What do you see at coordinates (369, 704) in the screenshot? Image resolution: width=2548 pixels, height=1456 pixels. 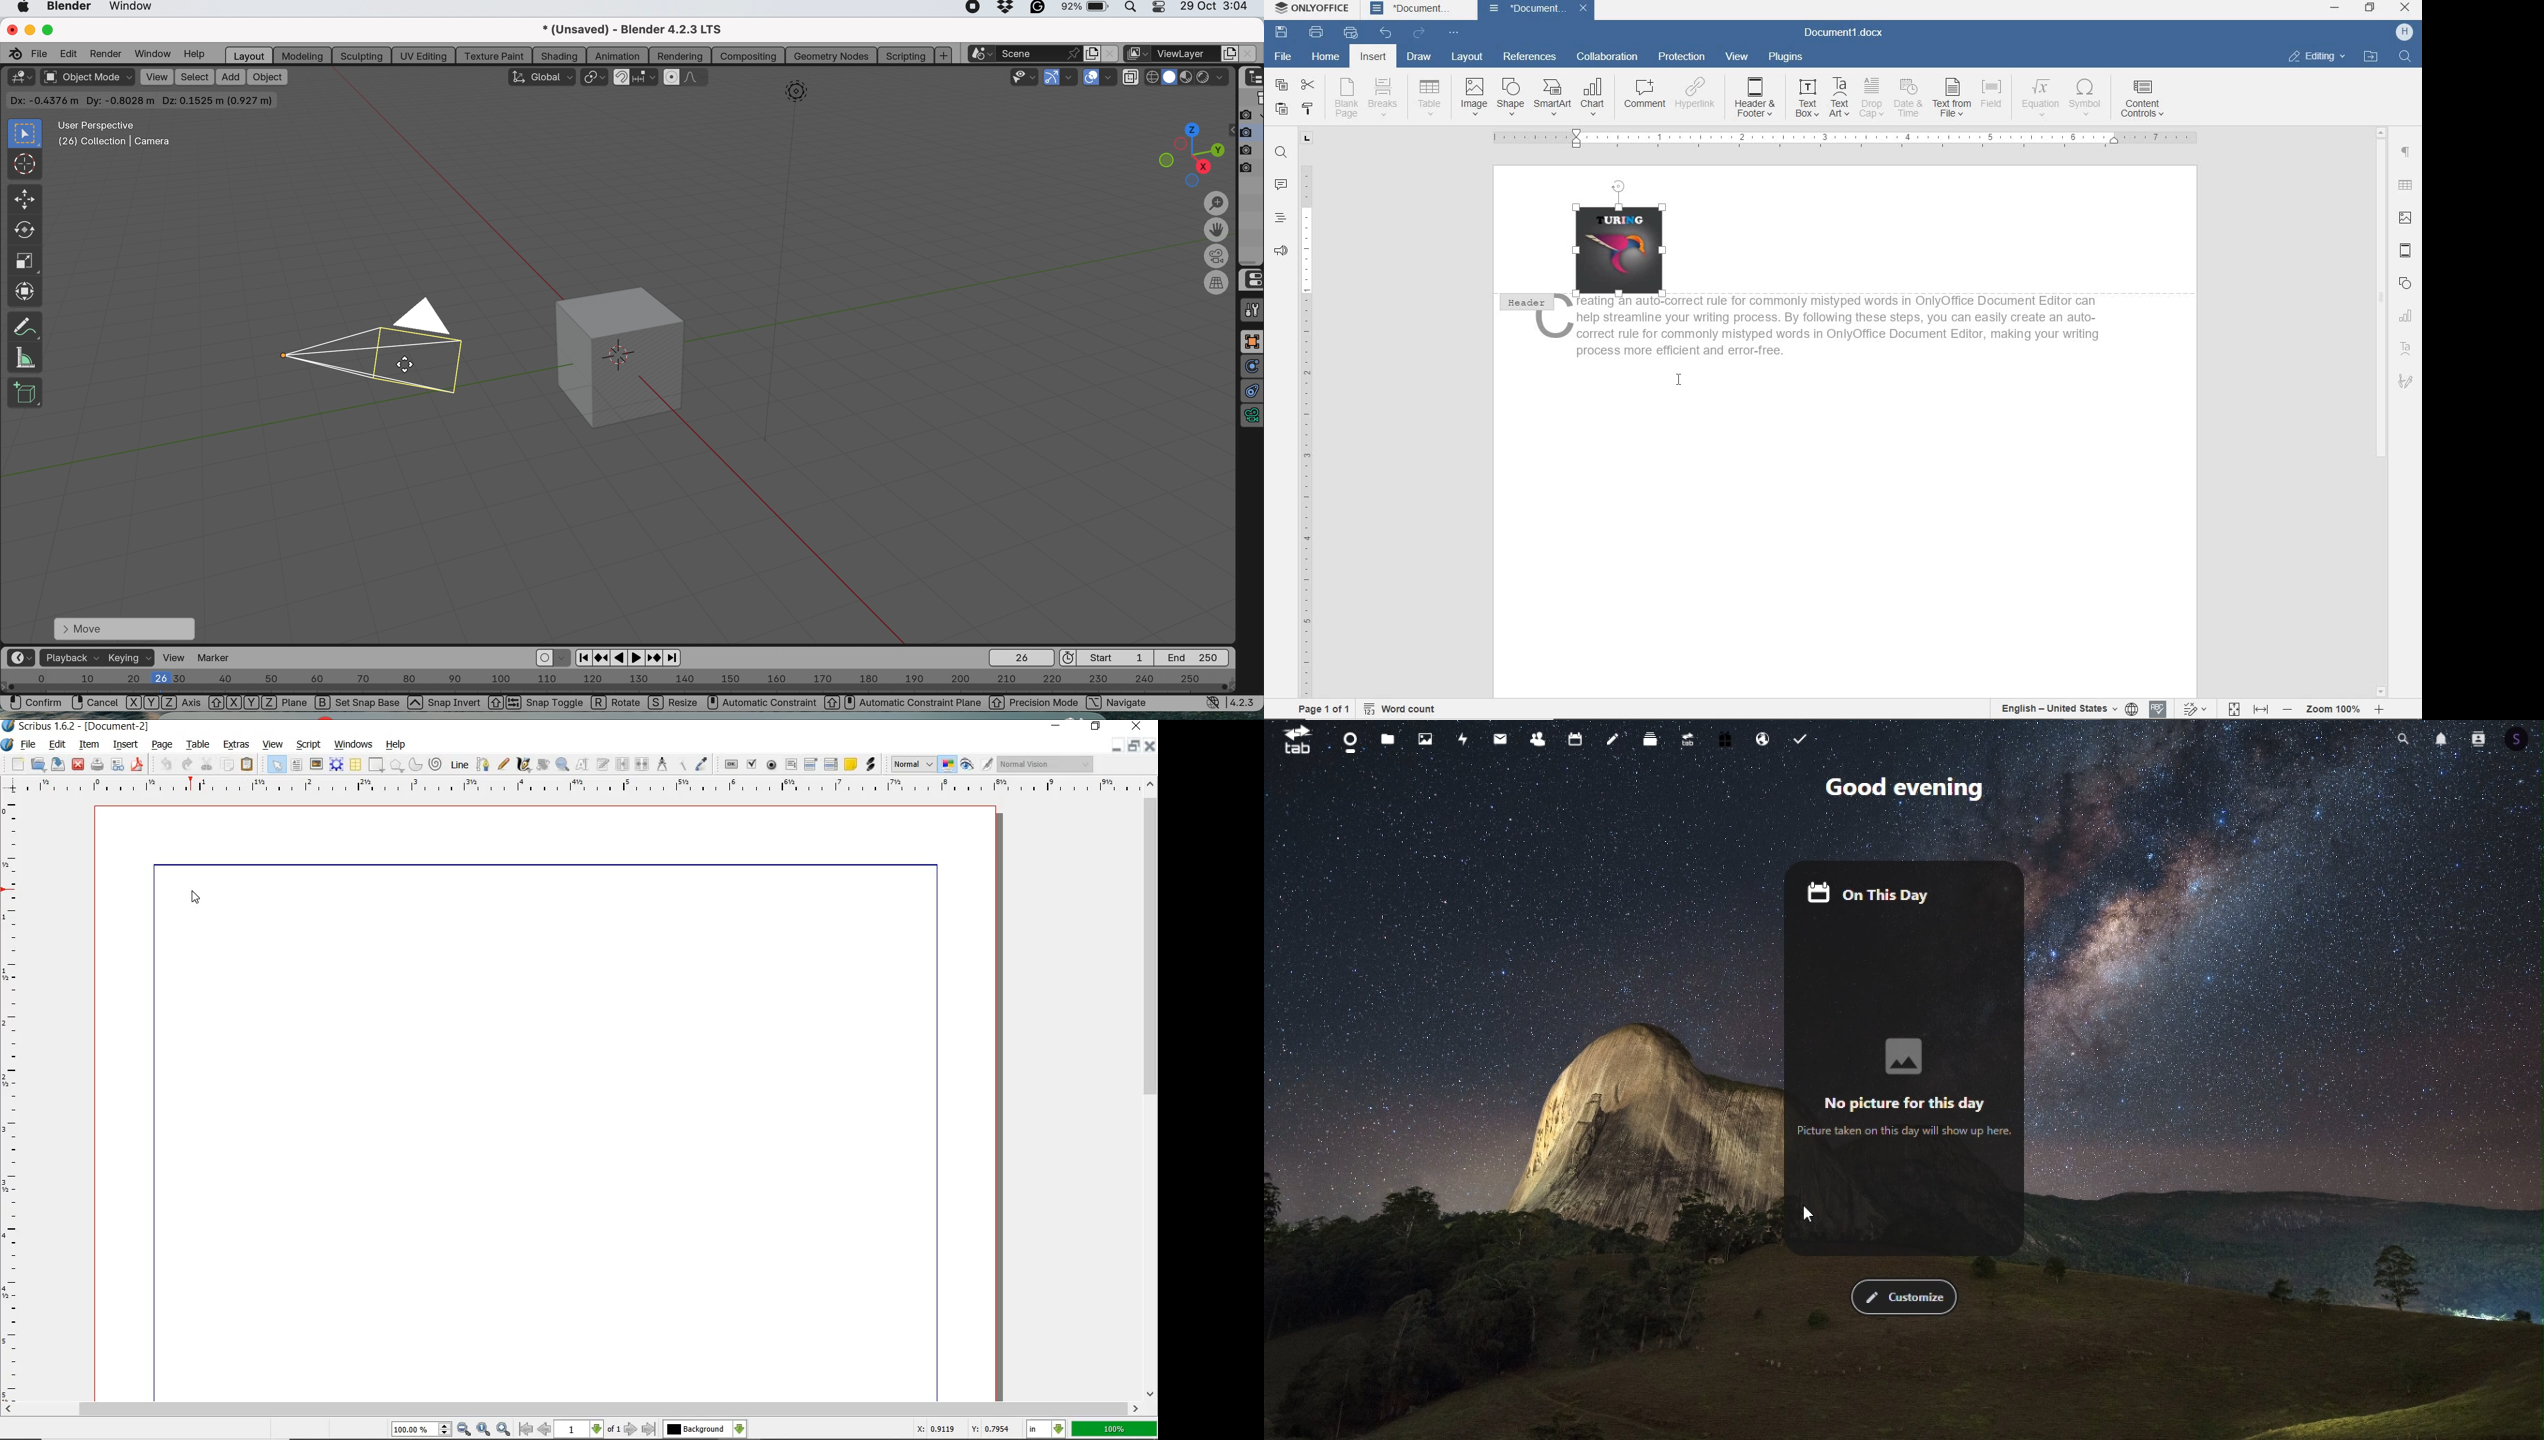 I see `Set Snap base` at bounding box center [369, 704].